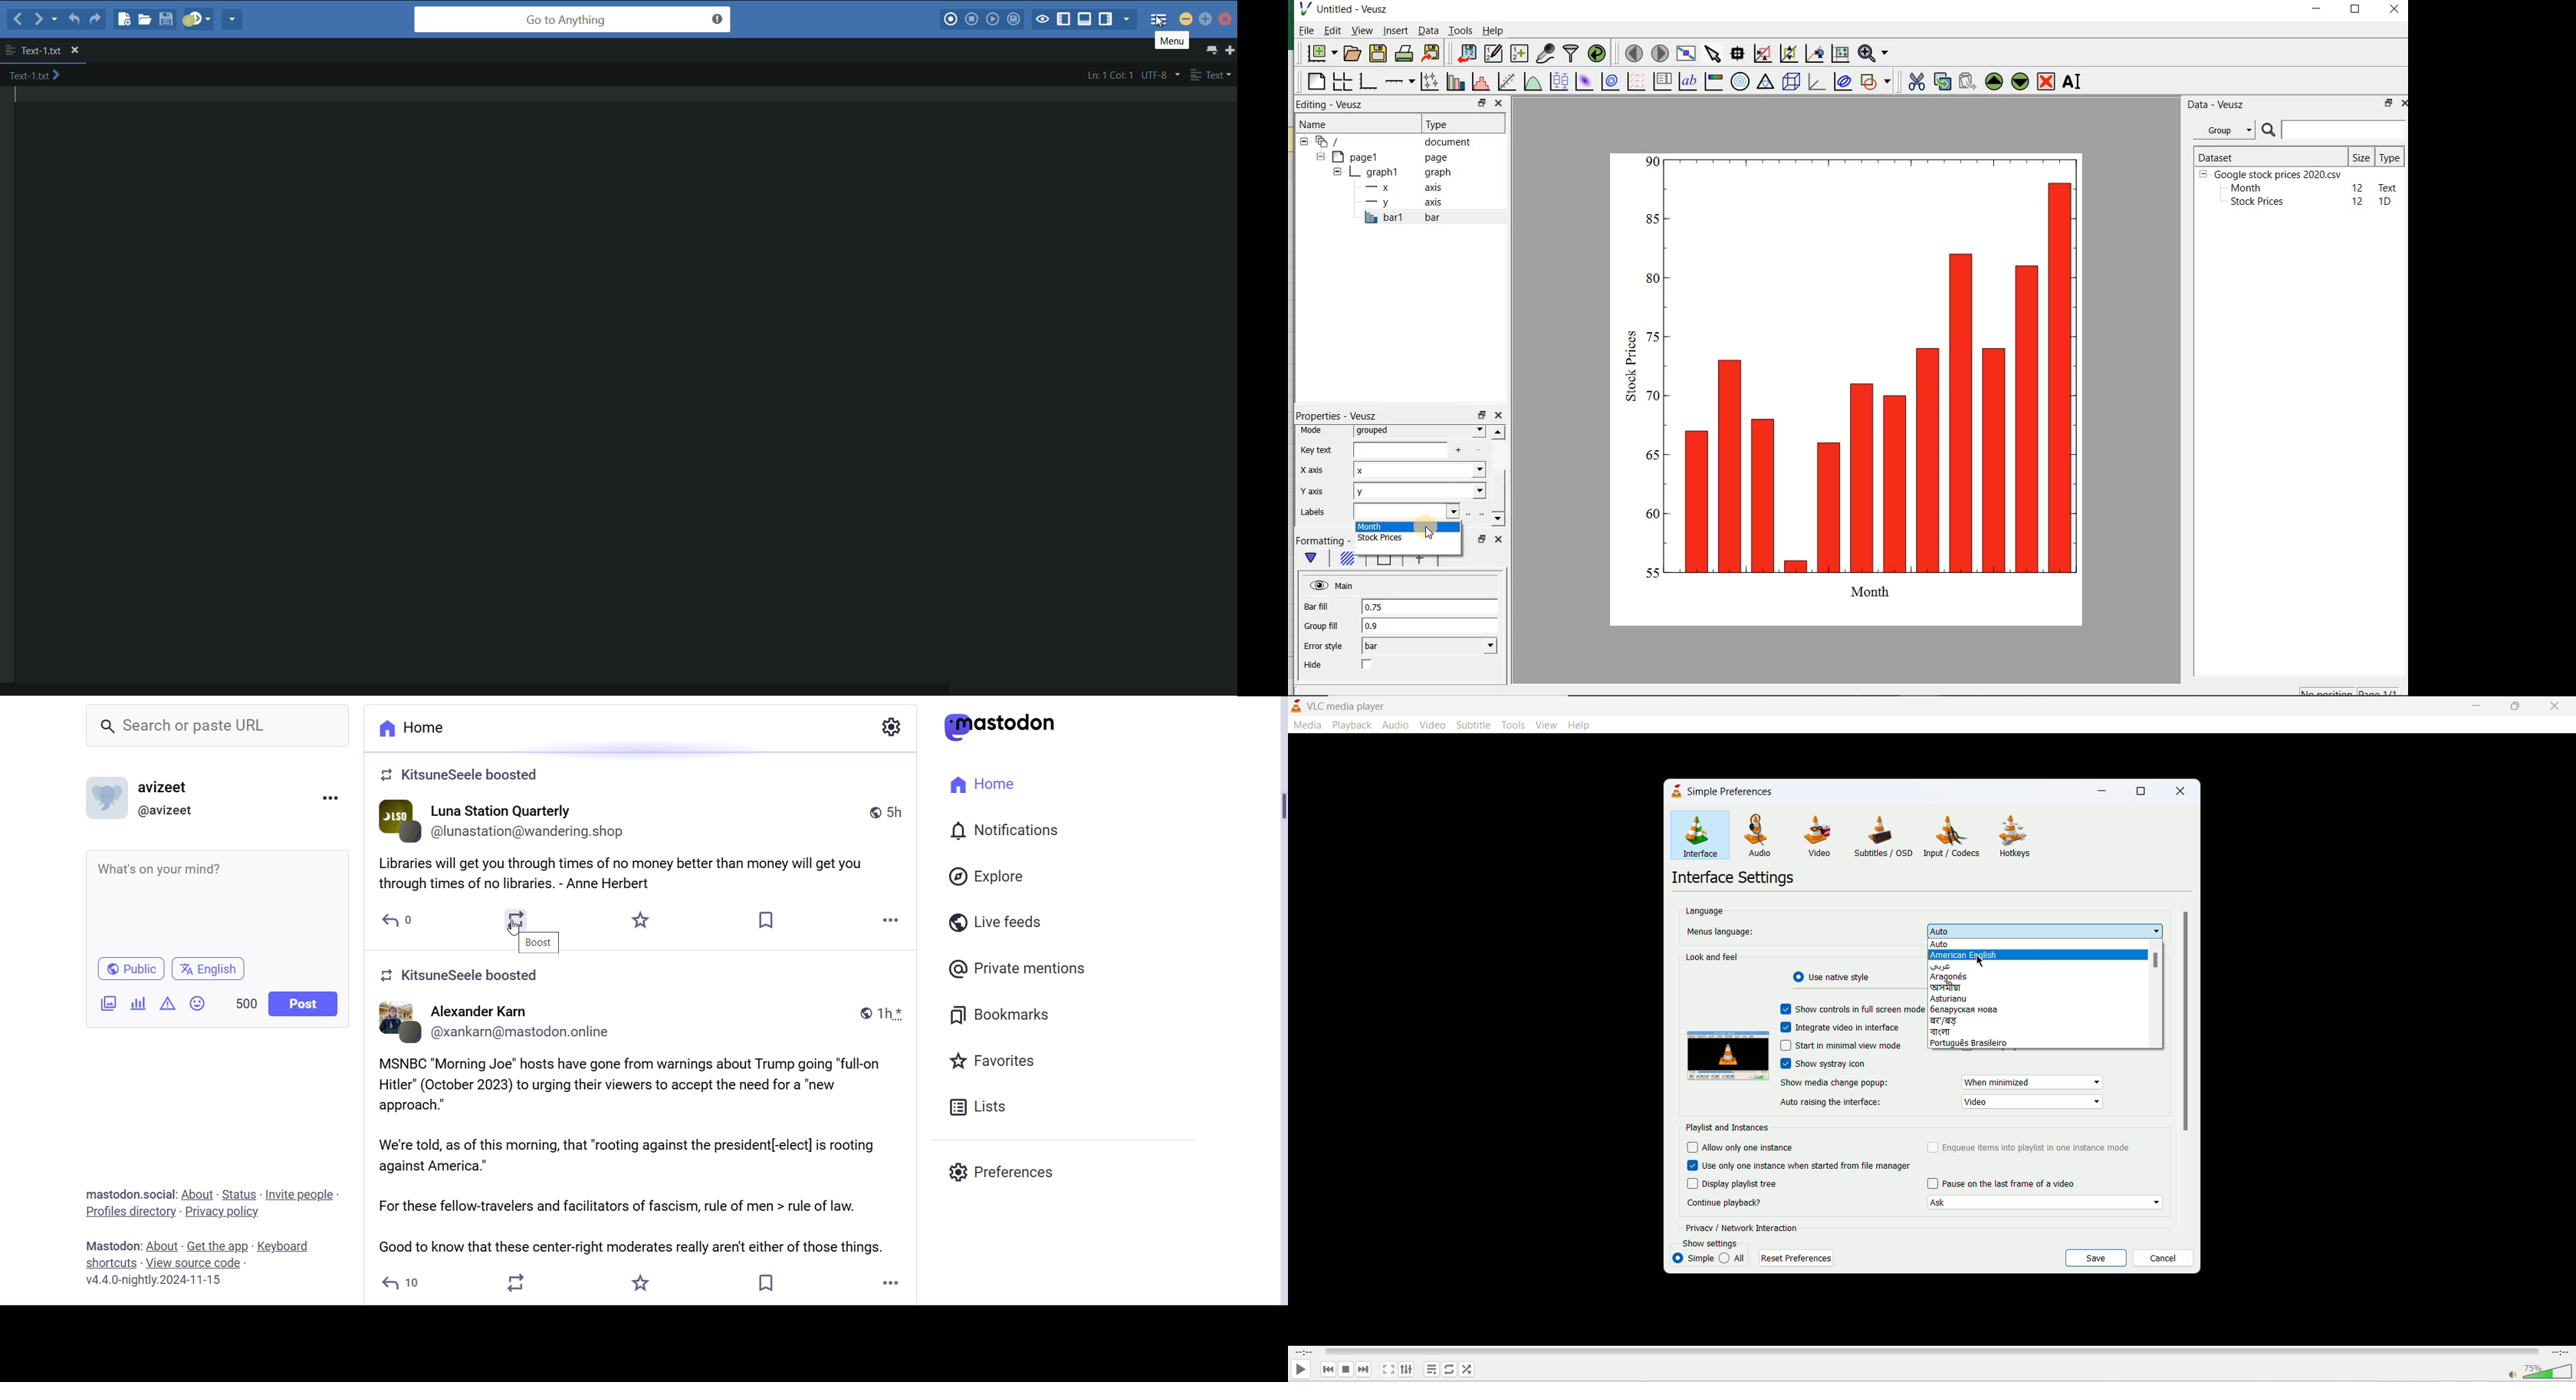 This screenshot has height=1400, width=2576. Describe the element at coordinates (645, 1129) in the screenshot. I see `Post` at that location.